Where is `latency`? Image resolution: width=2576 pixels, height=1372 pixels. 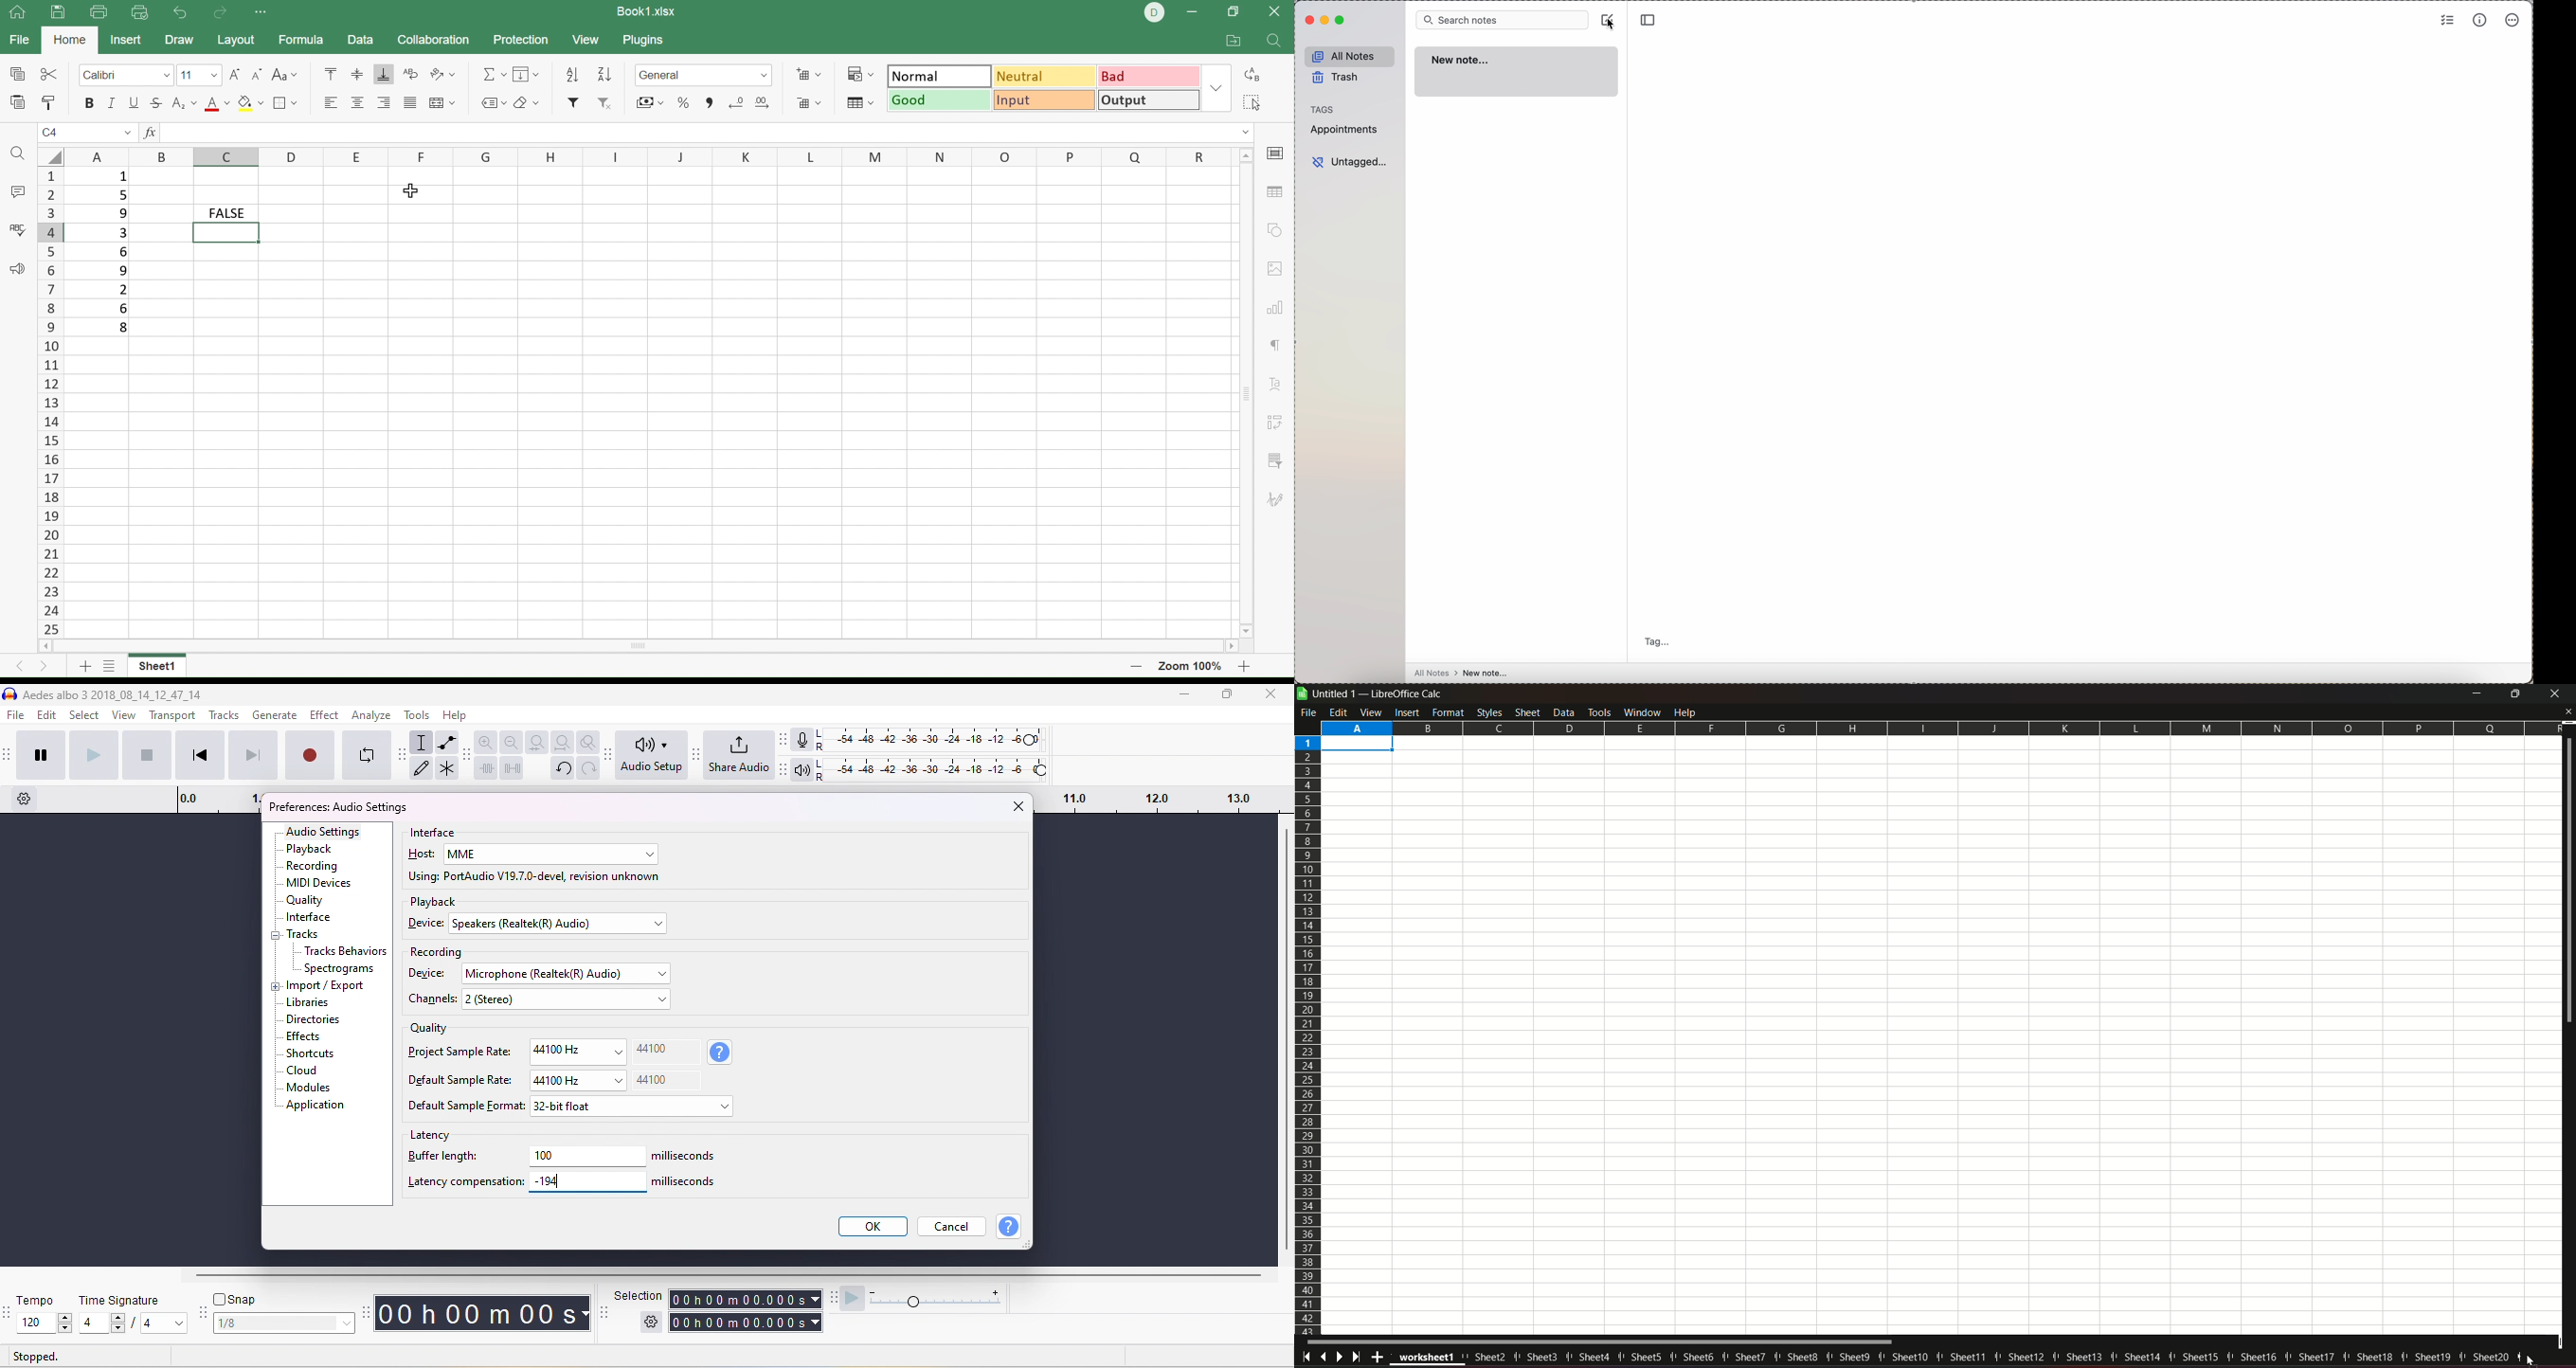
latency is located at coordinates (433, 1134).